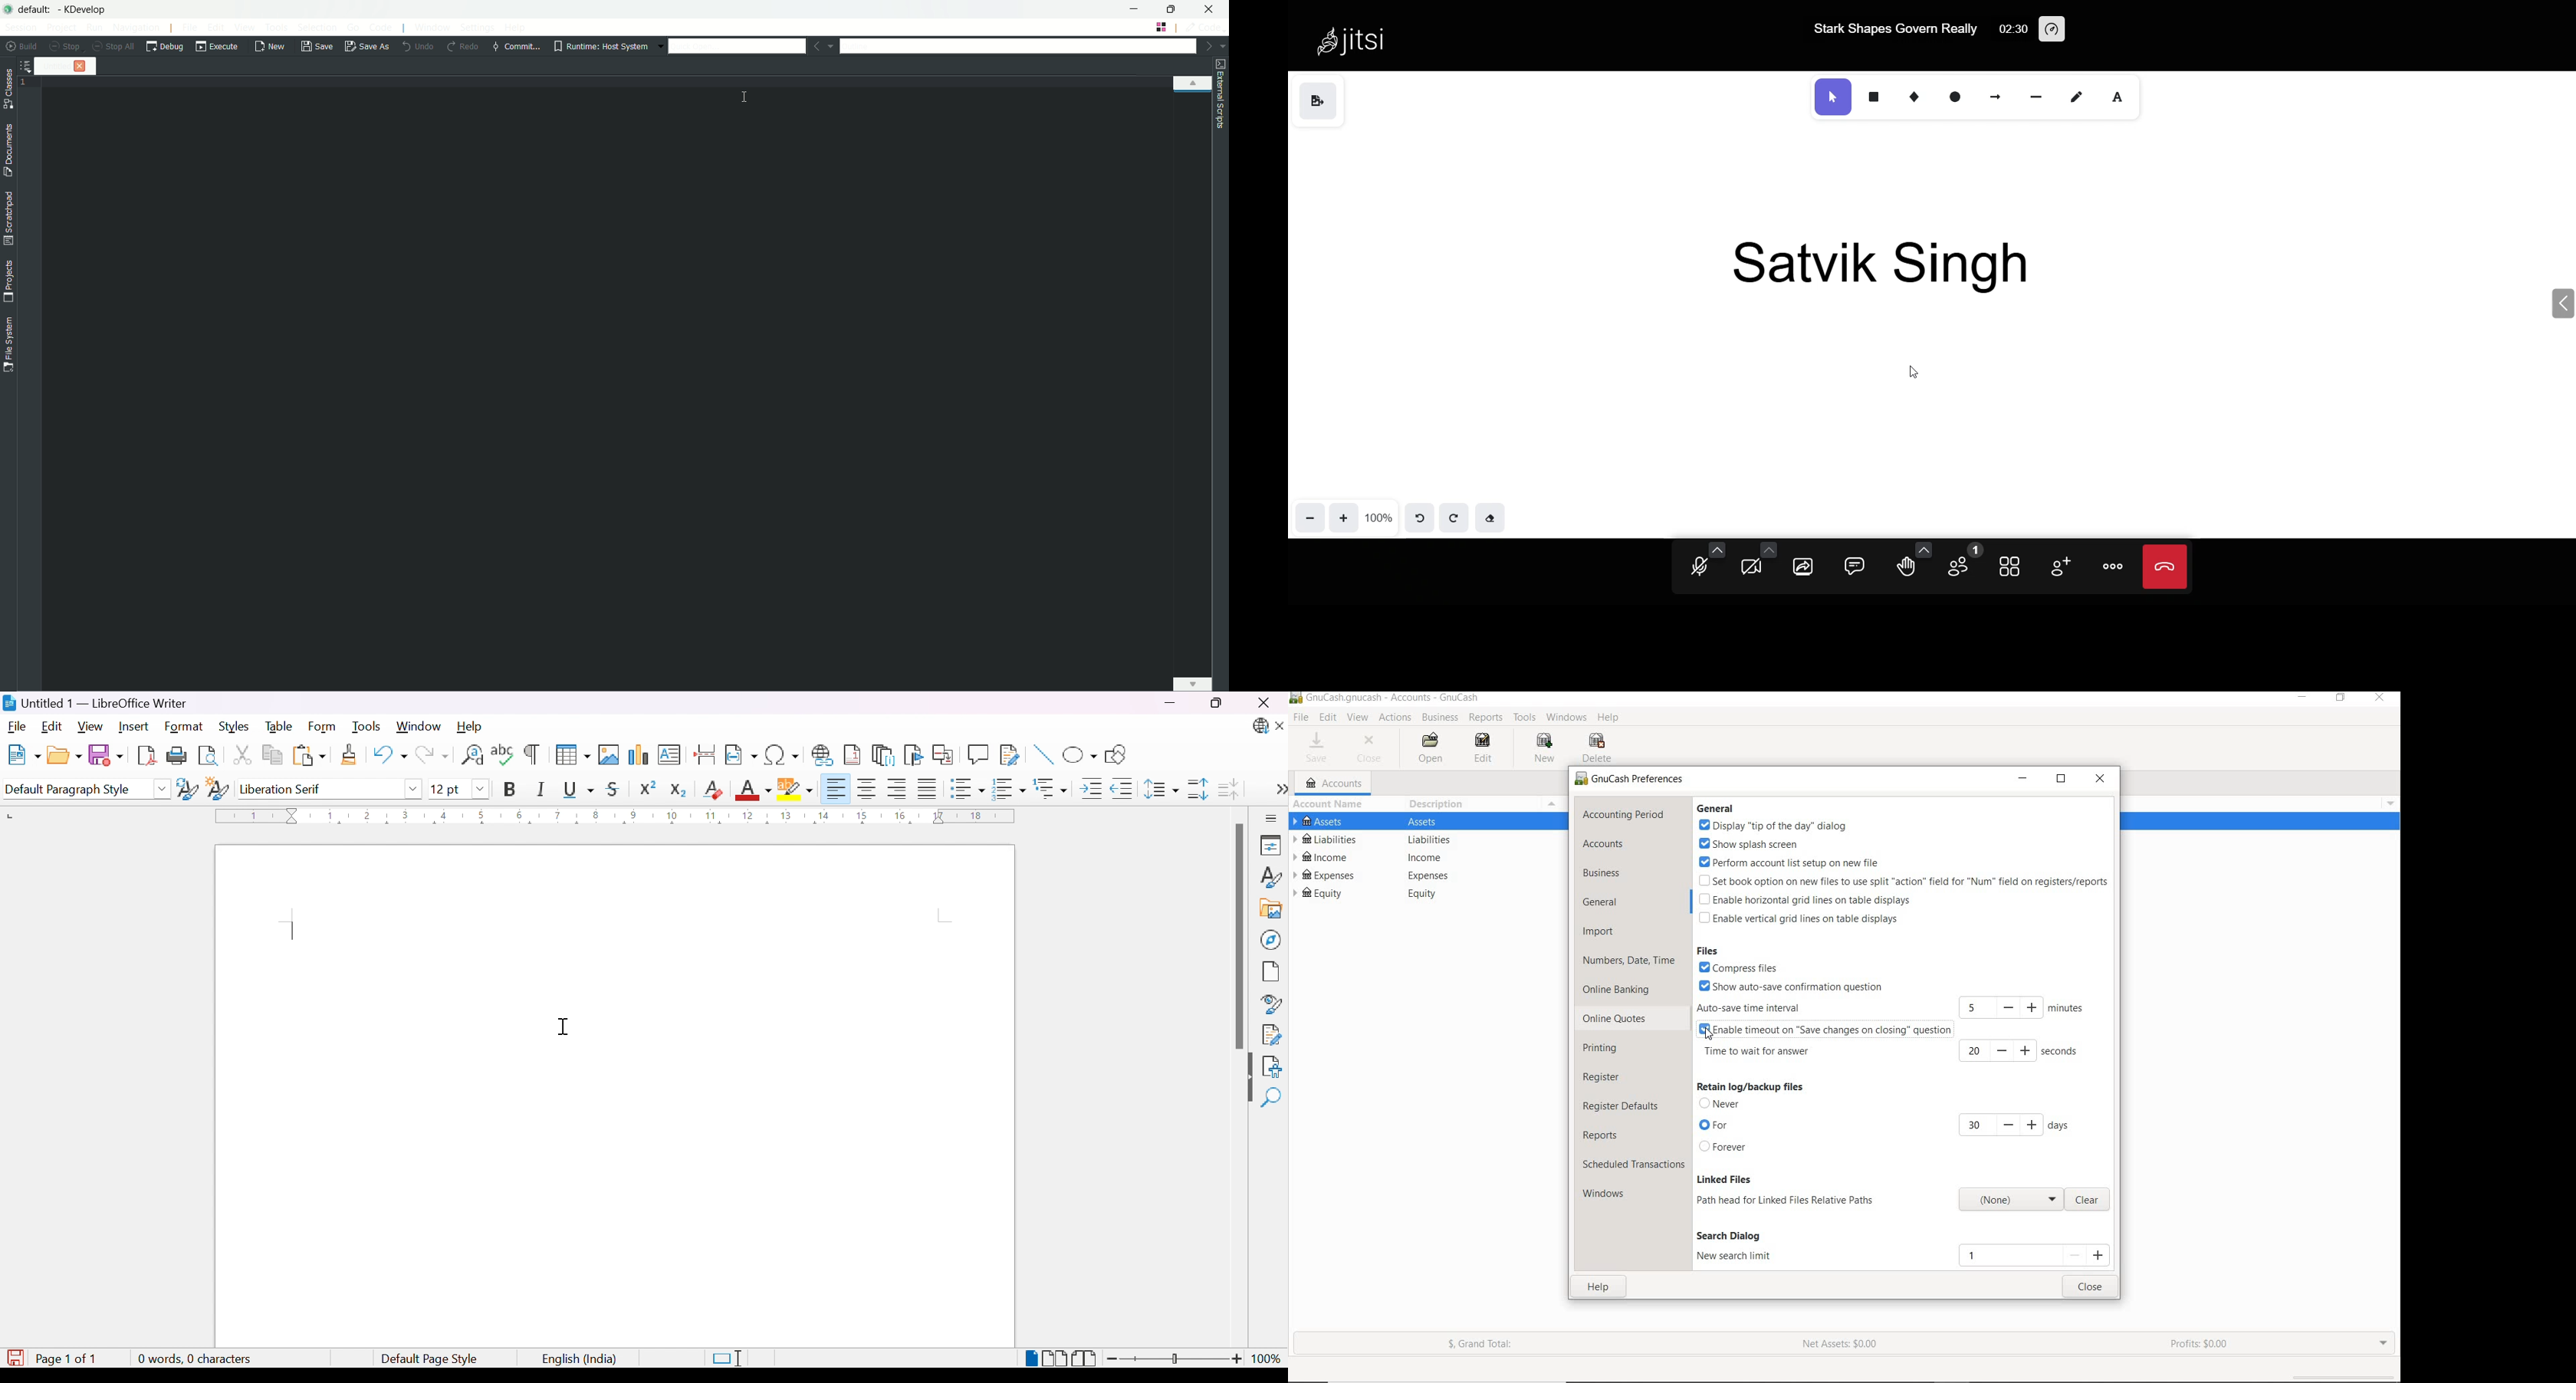  What do you see at coordinates (1486, 718) in the screenshot?
I see `REPORTS` at bounding box center [1486, 718].